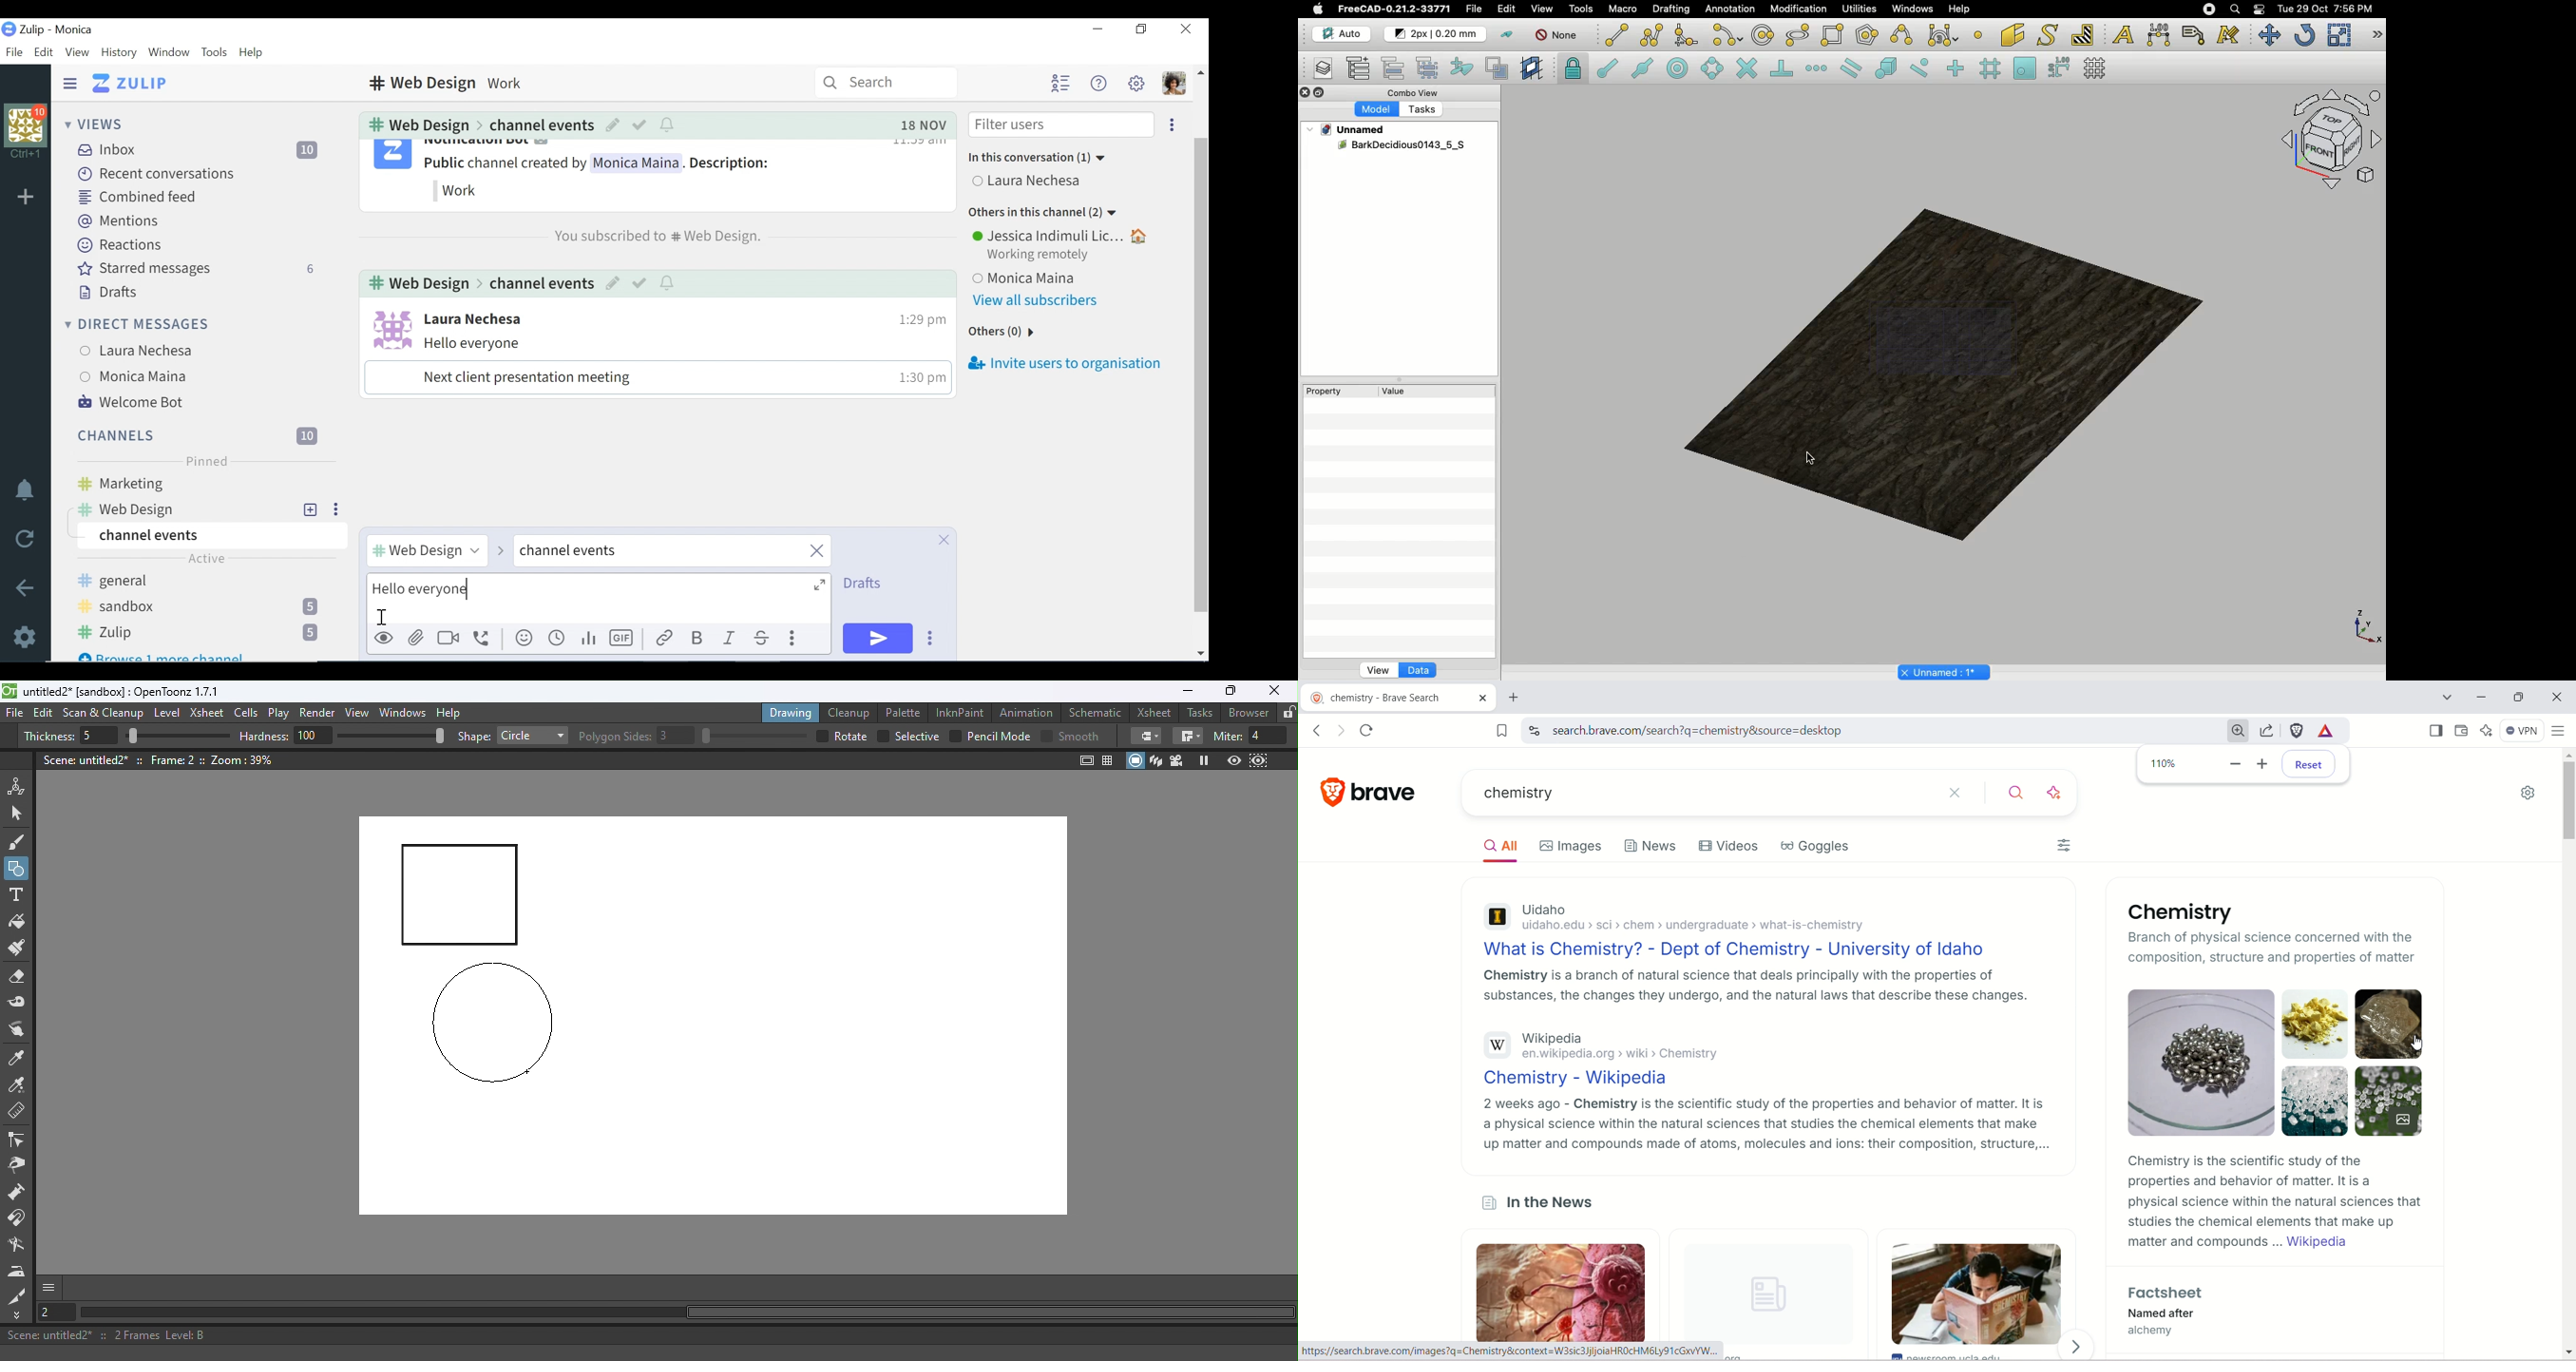 This screenshot has height=1372, width=2576. Describe the element at coordinates (540, 124) in the screenshot. I see `Channel events` at that location.